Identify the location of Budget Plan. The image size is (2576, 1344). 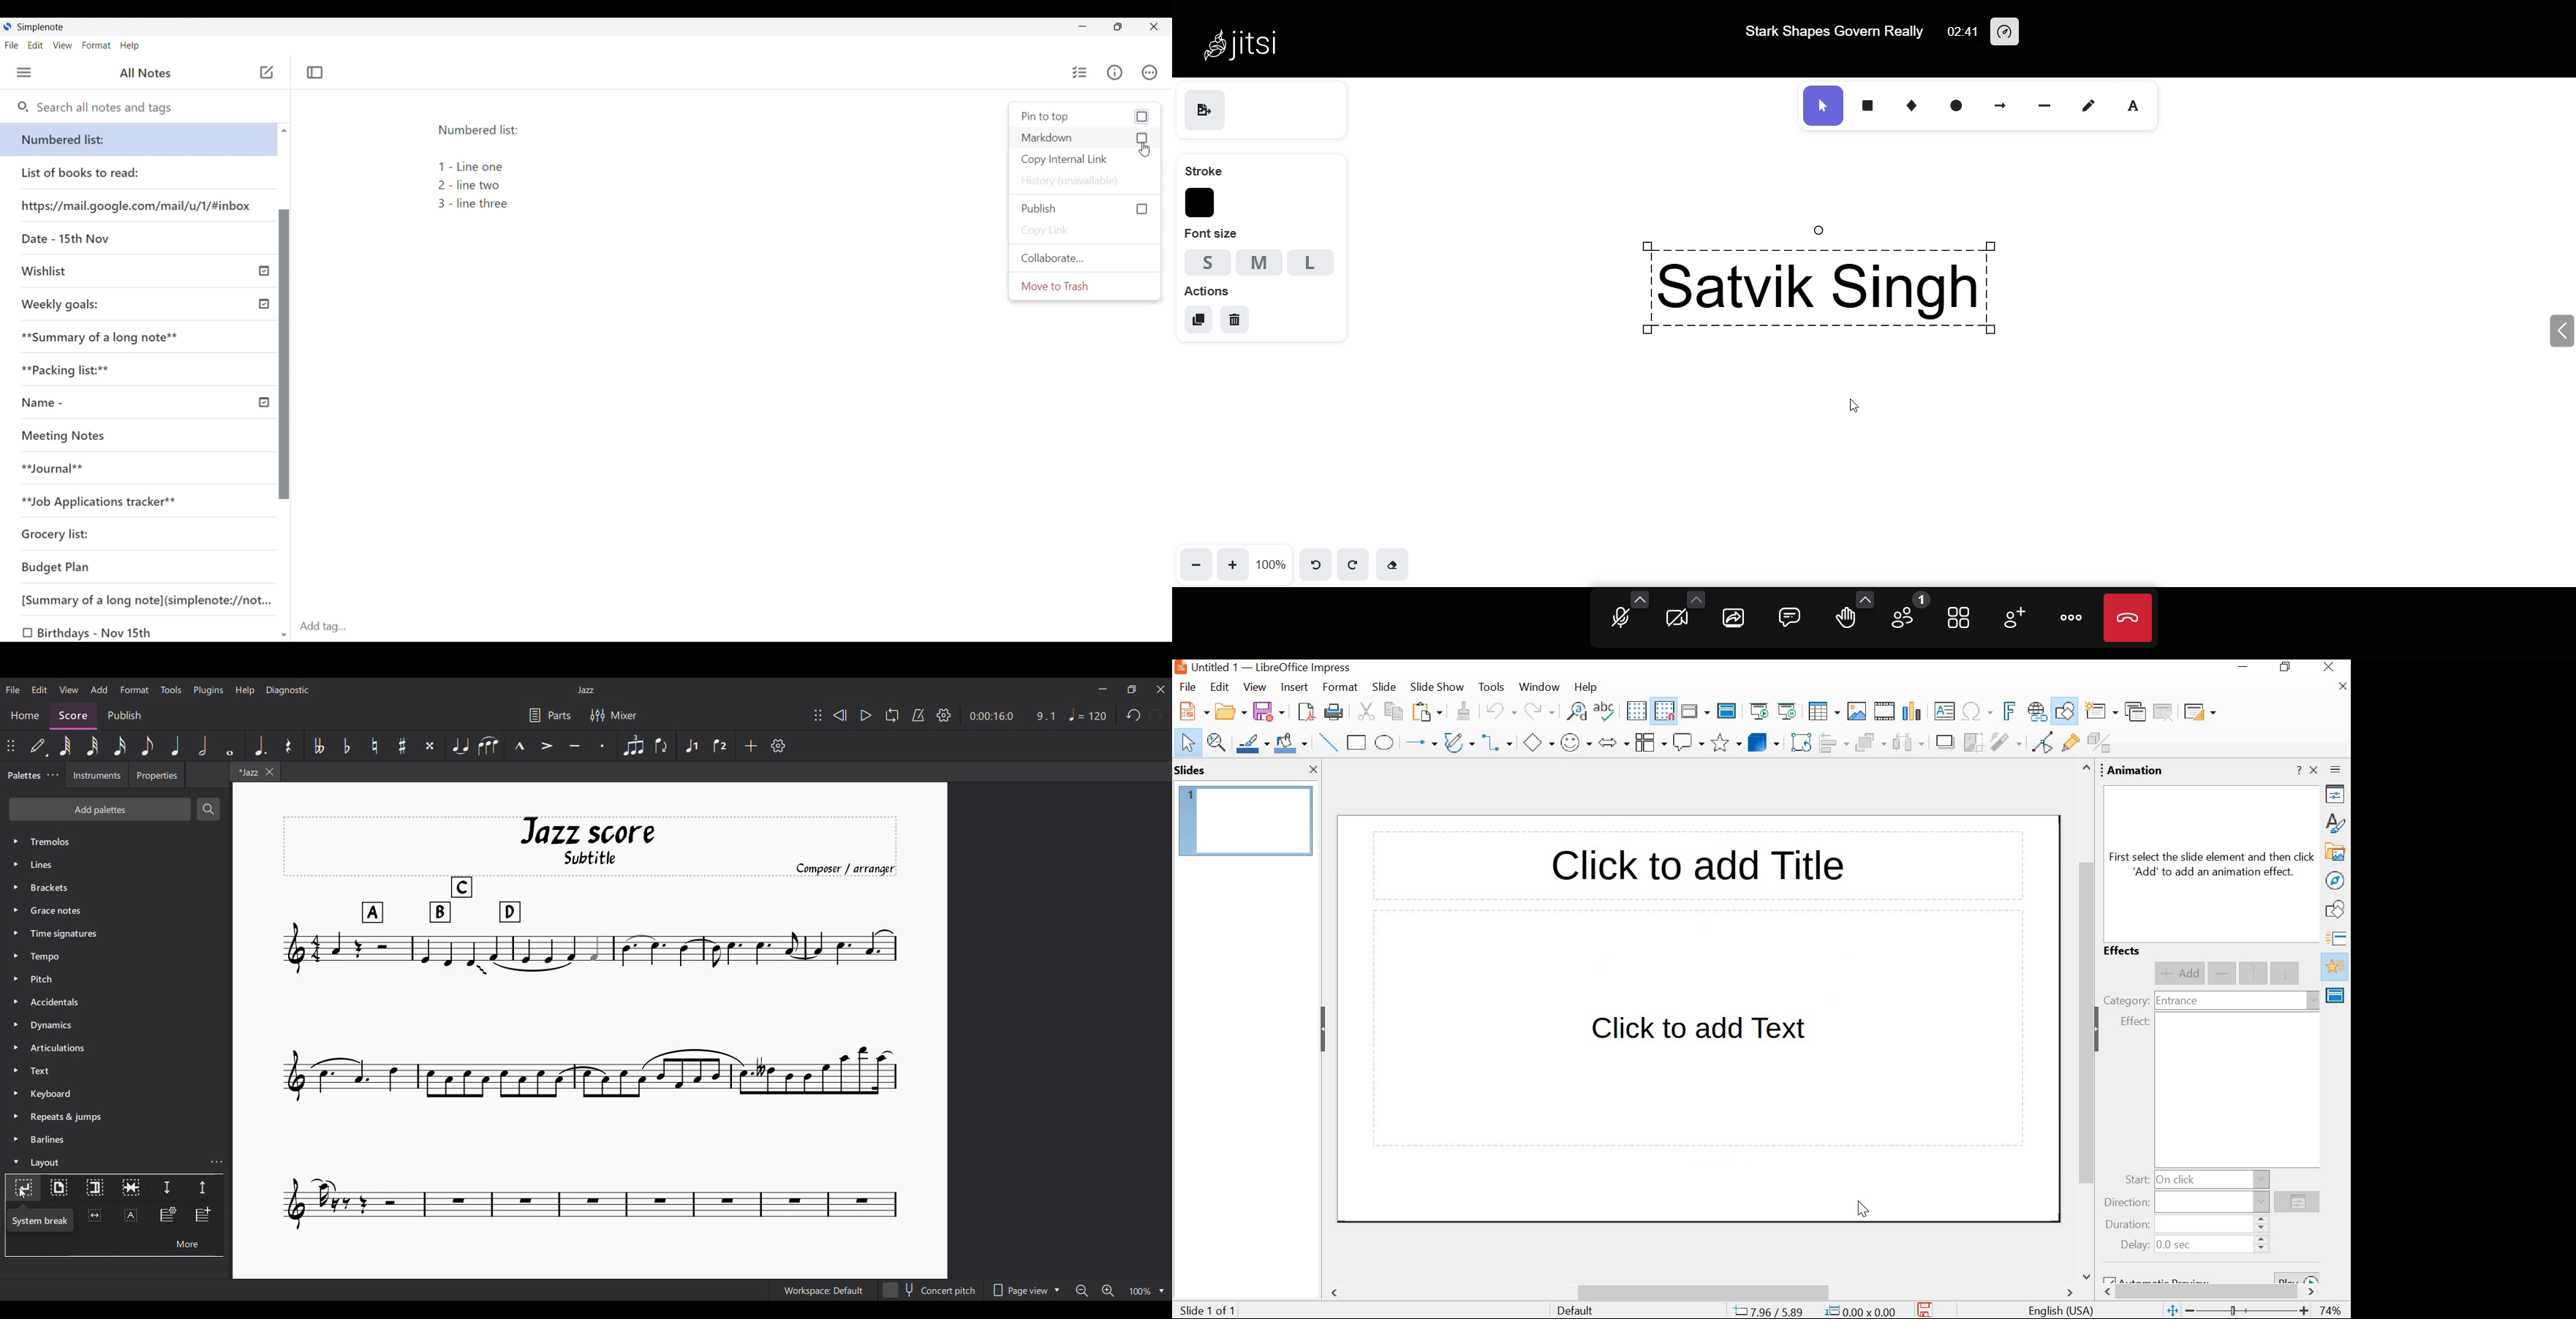
(62, 567).